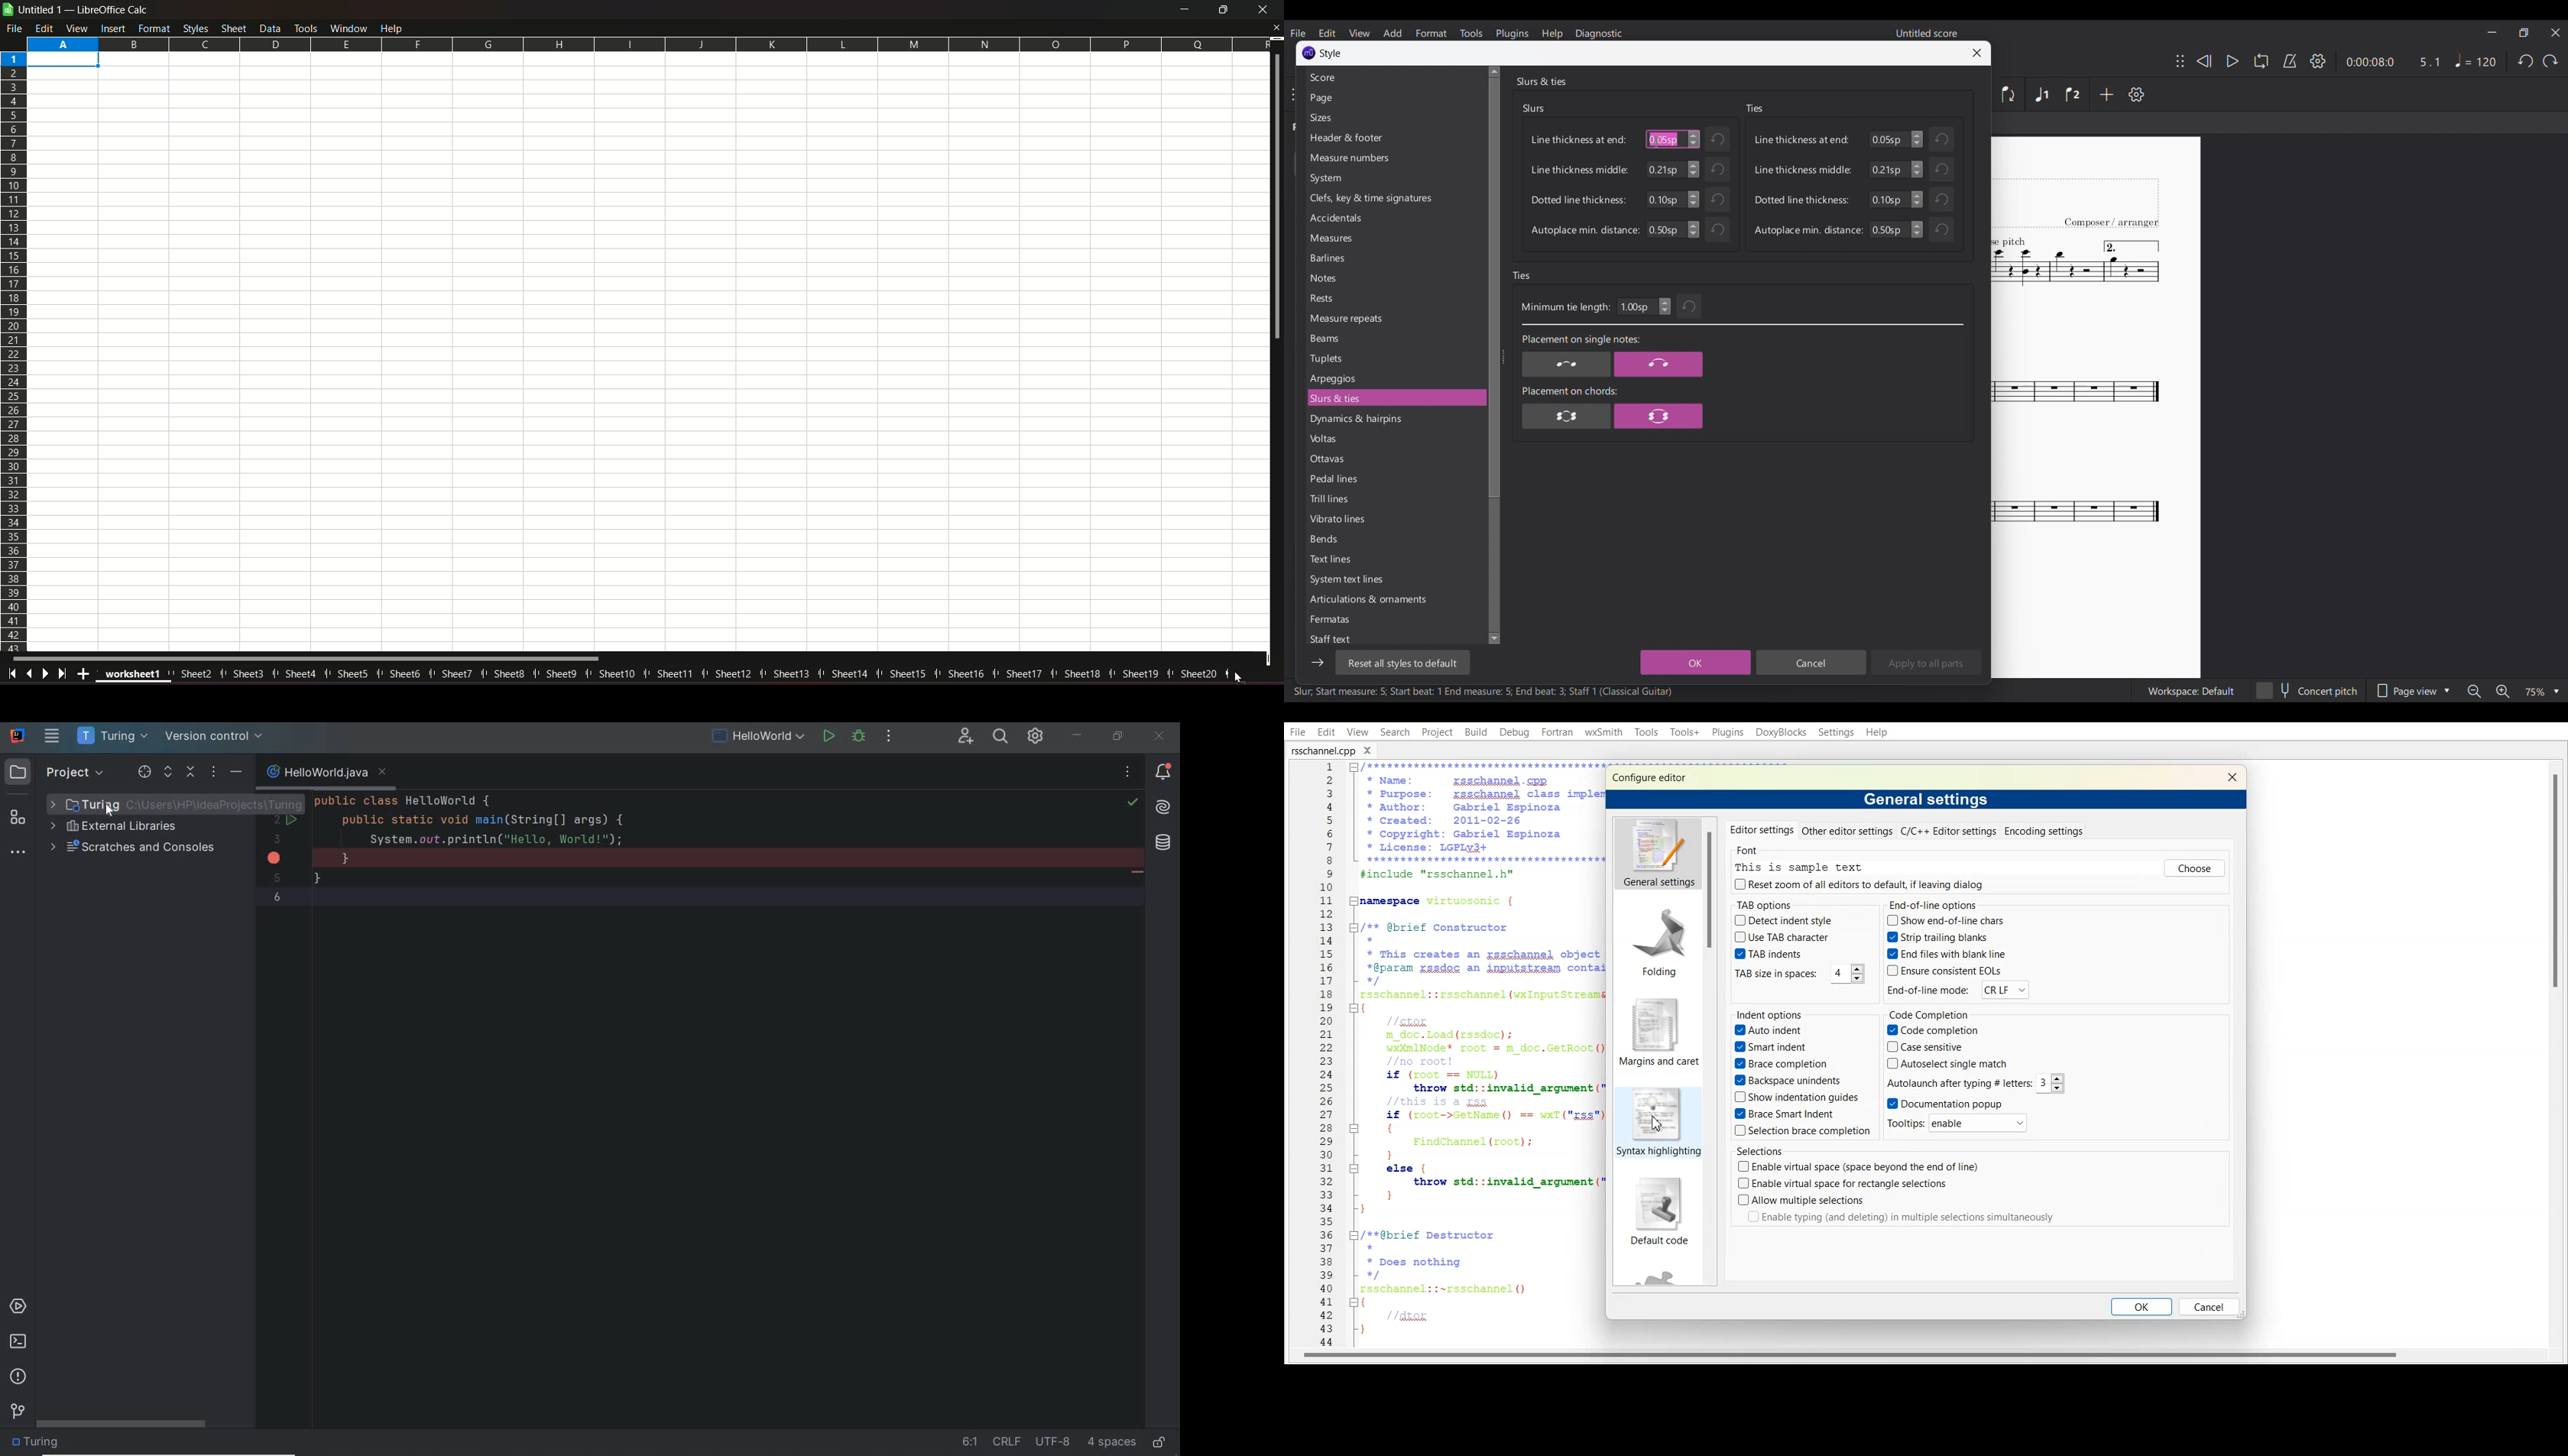 This screenshot has width=2576, height=1456. I want to click on Text lines, so click(1394, 559).